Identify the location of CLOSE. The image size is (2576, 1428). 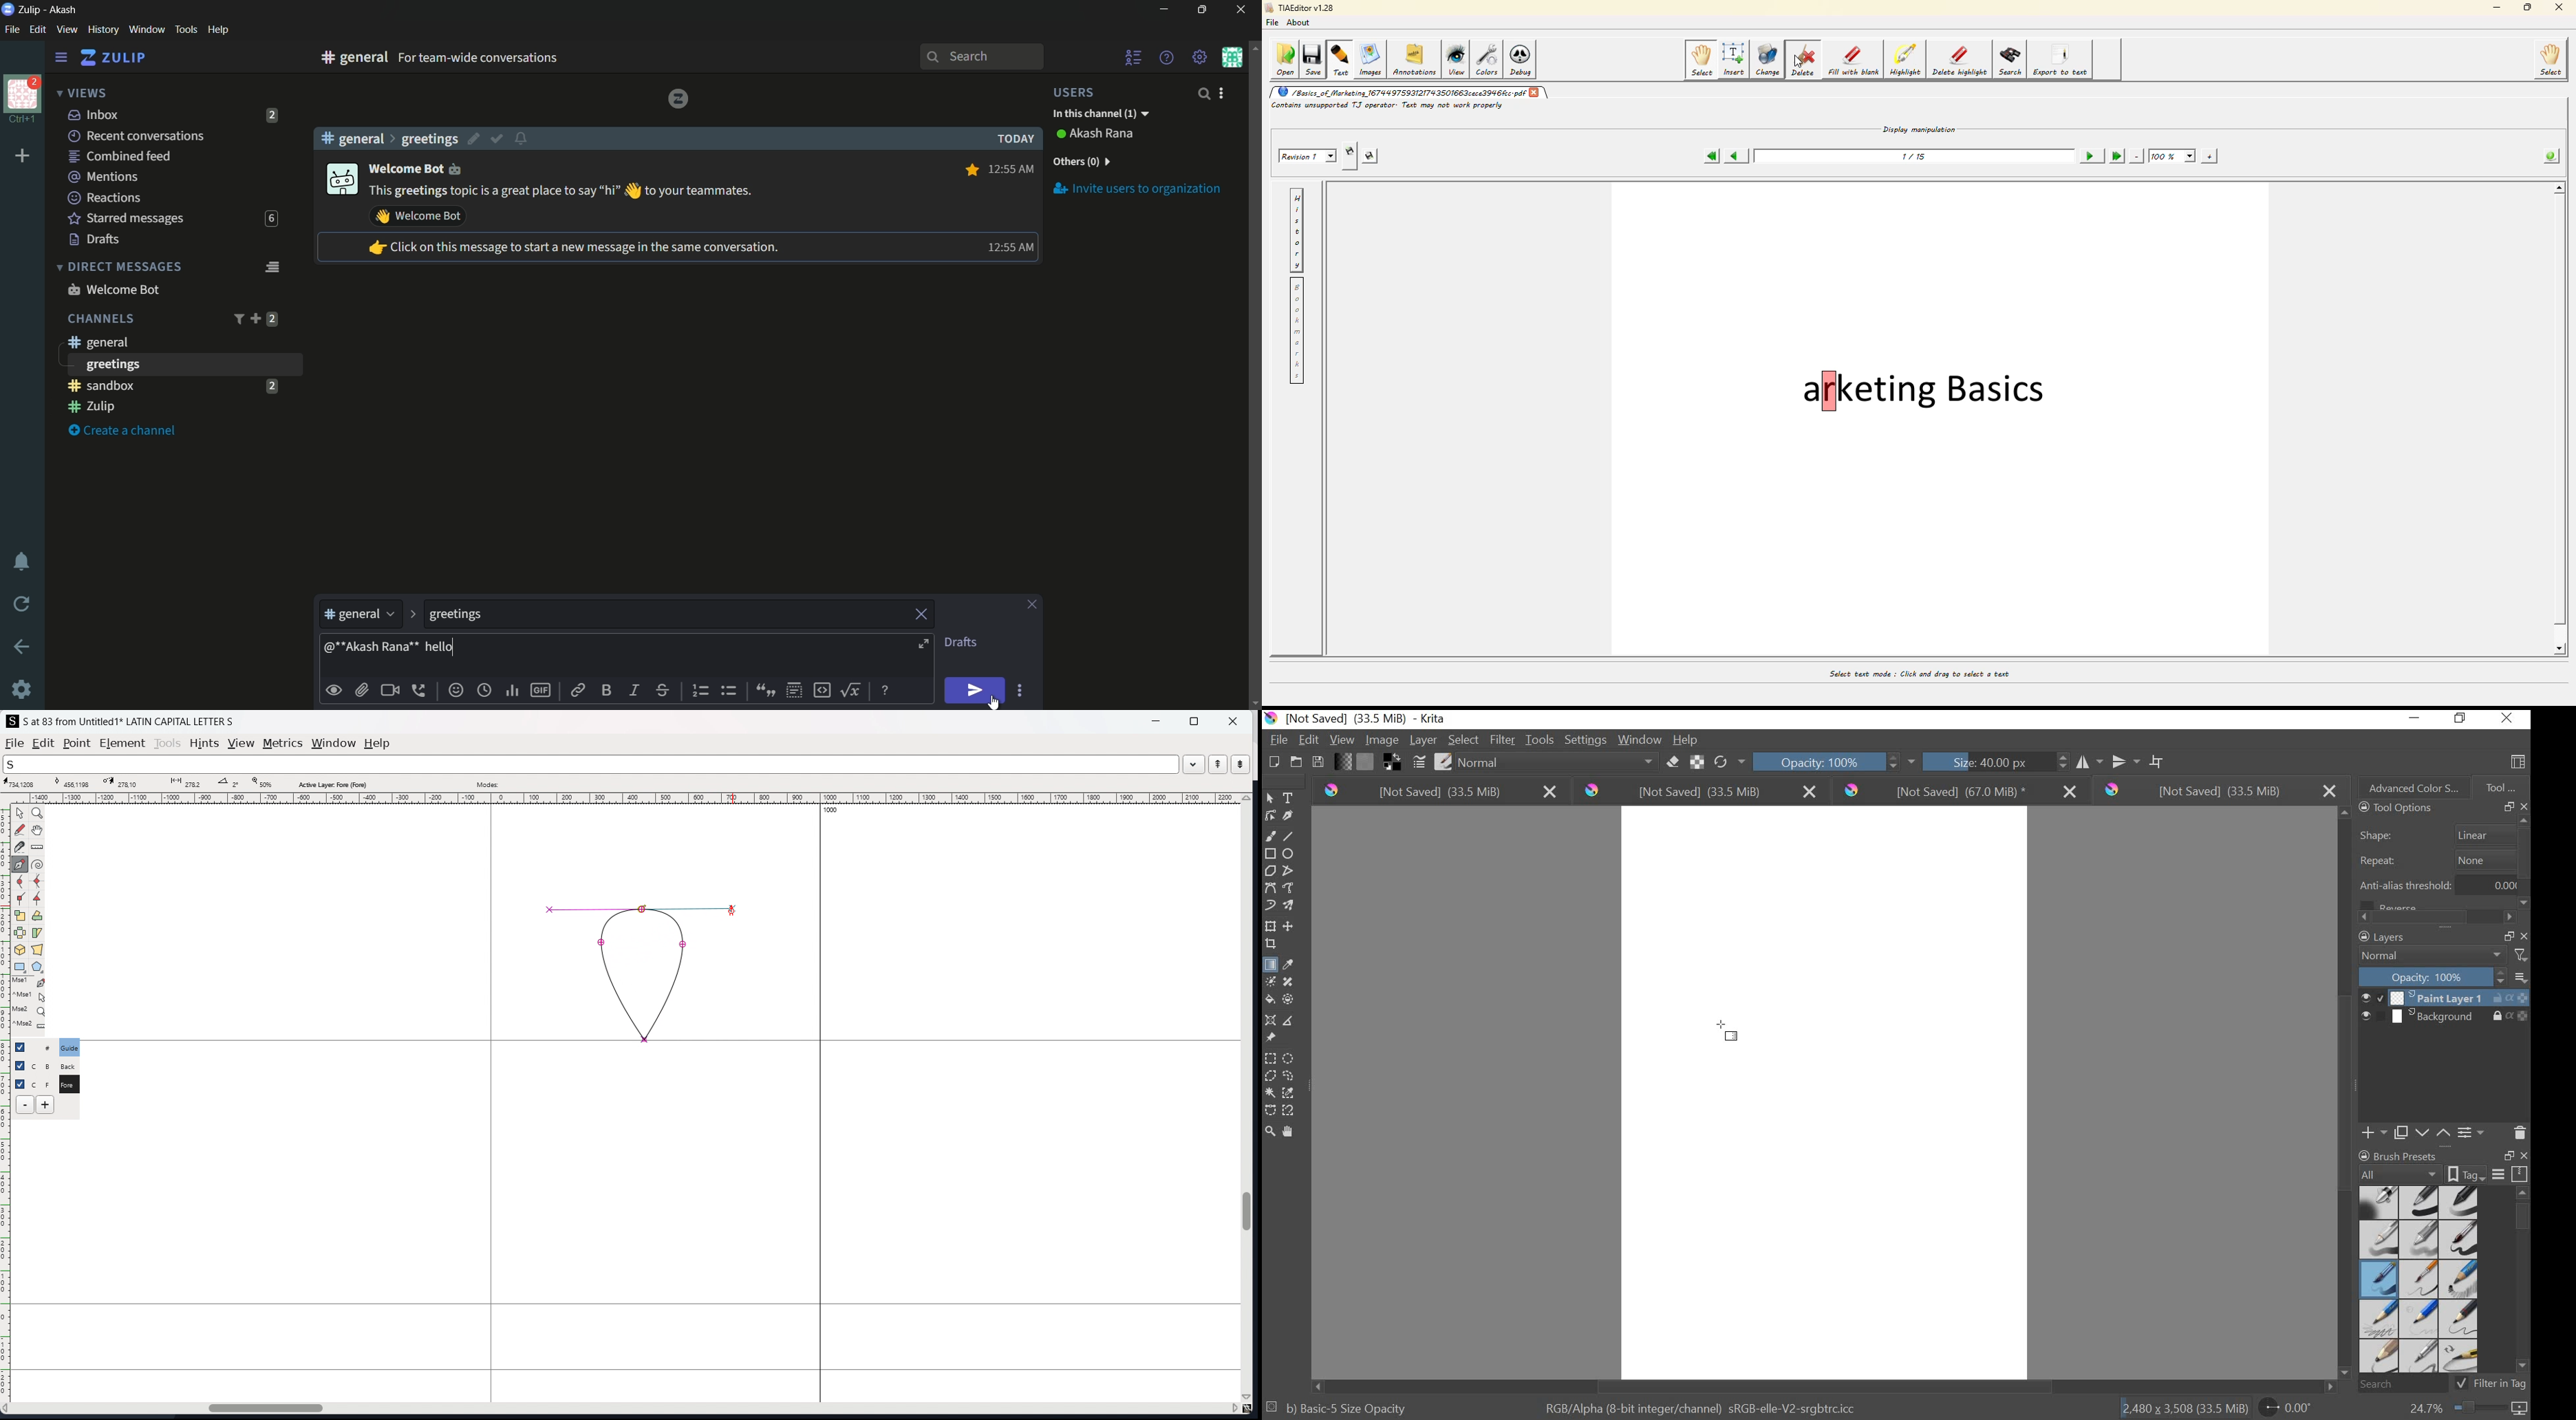
(2523, 935).